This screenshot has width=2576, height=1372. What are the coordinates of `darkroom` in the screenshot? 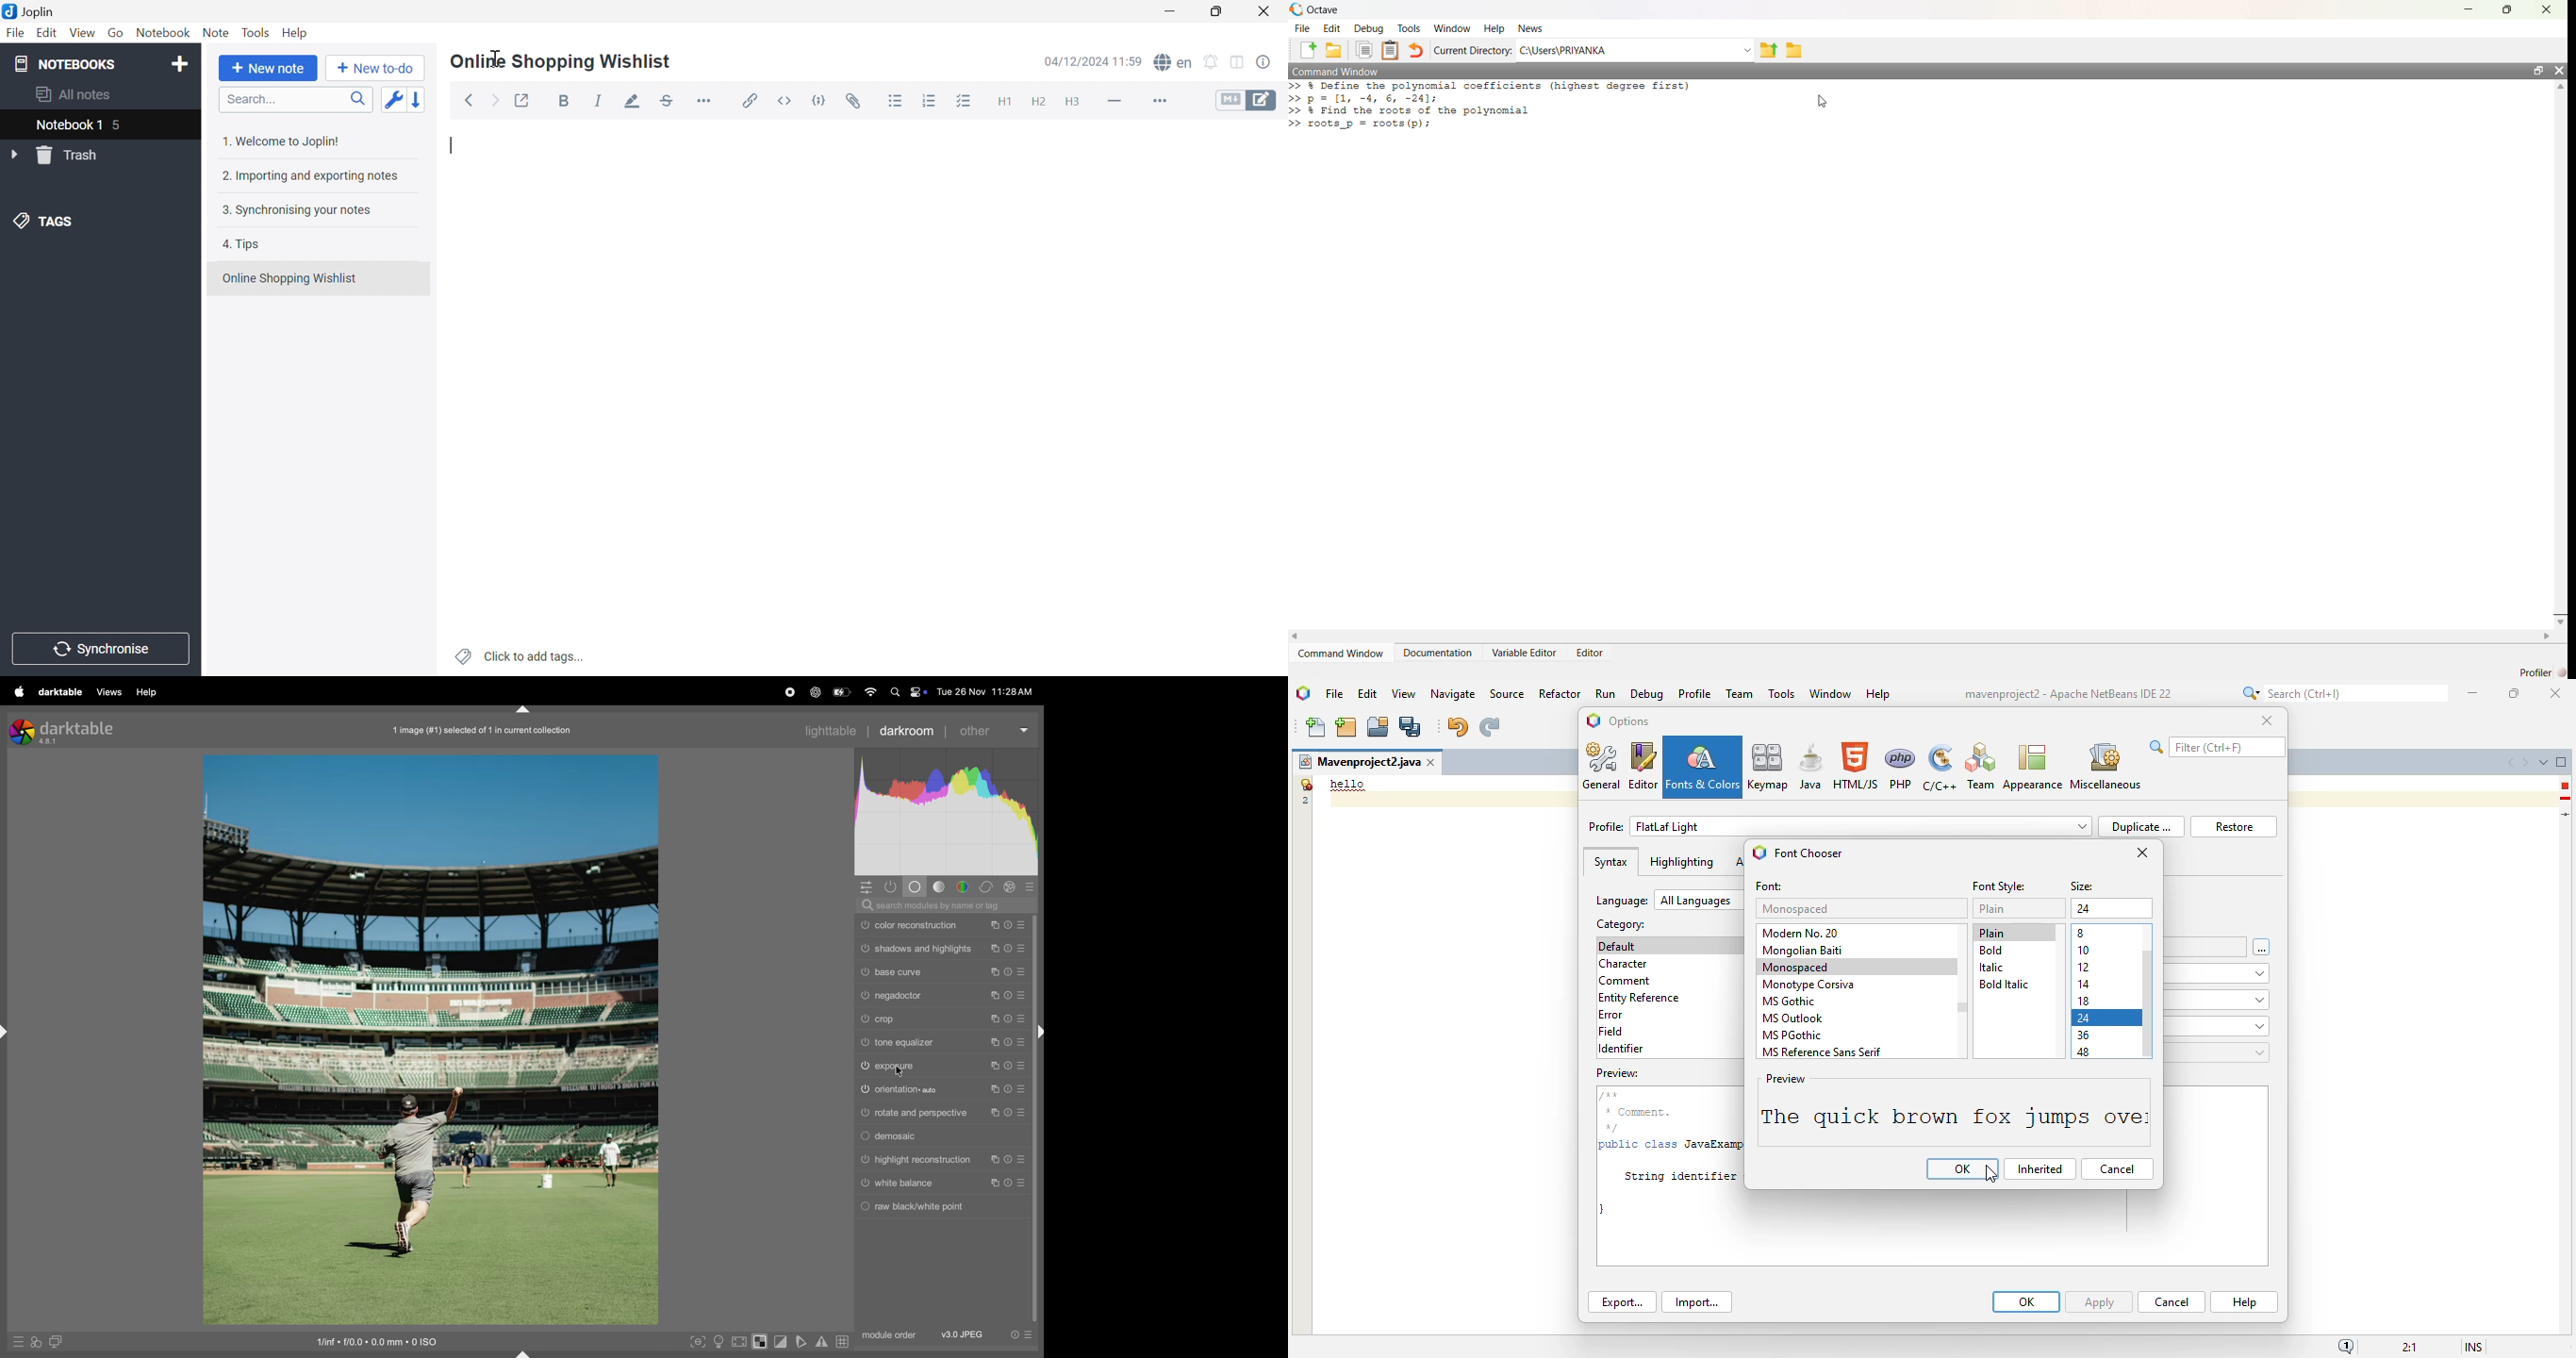 It's located at (904, 730).